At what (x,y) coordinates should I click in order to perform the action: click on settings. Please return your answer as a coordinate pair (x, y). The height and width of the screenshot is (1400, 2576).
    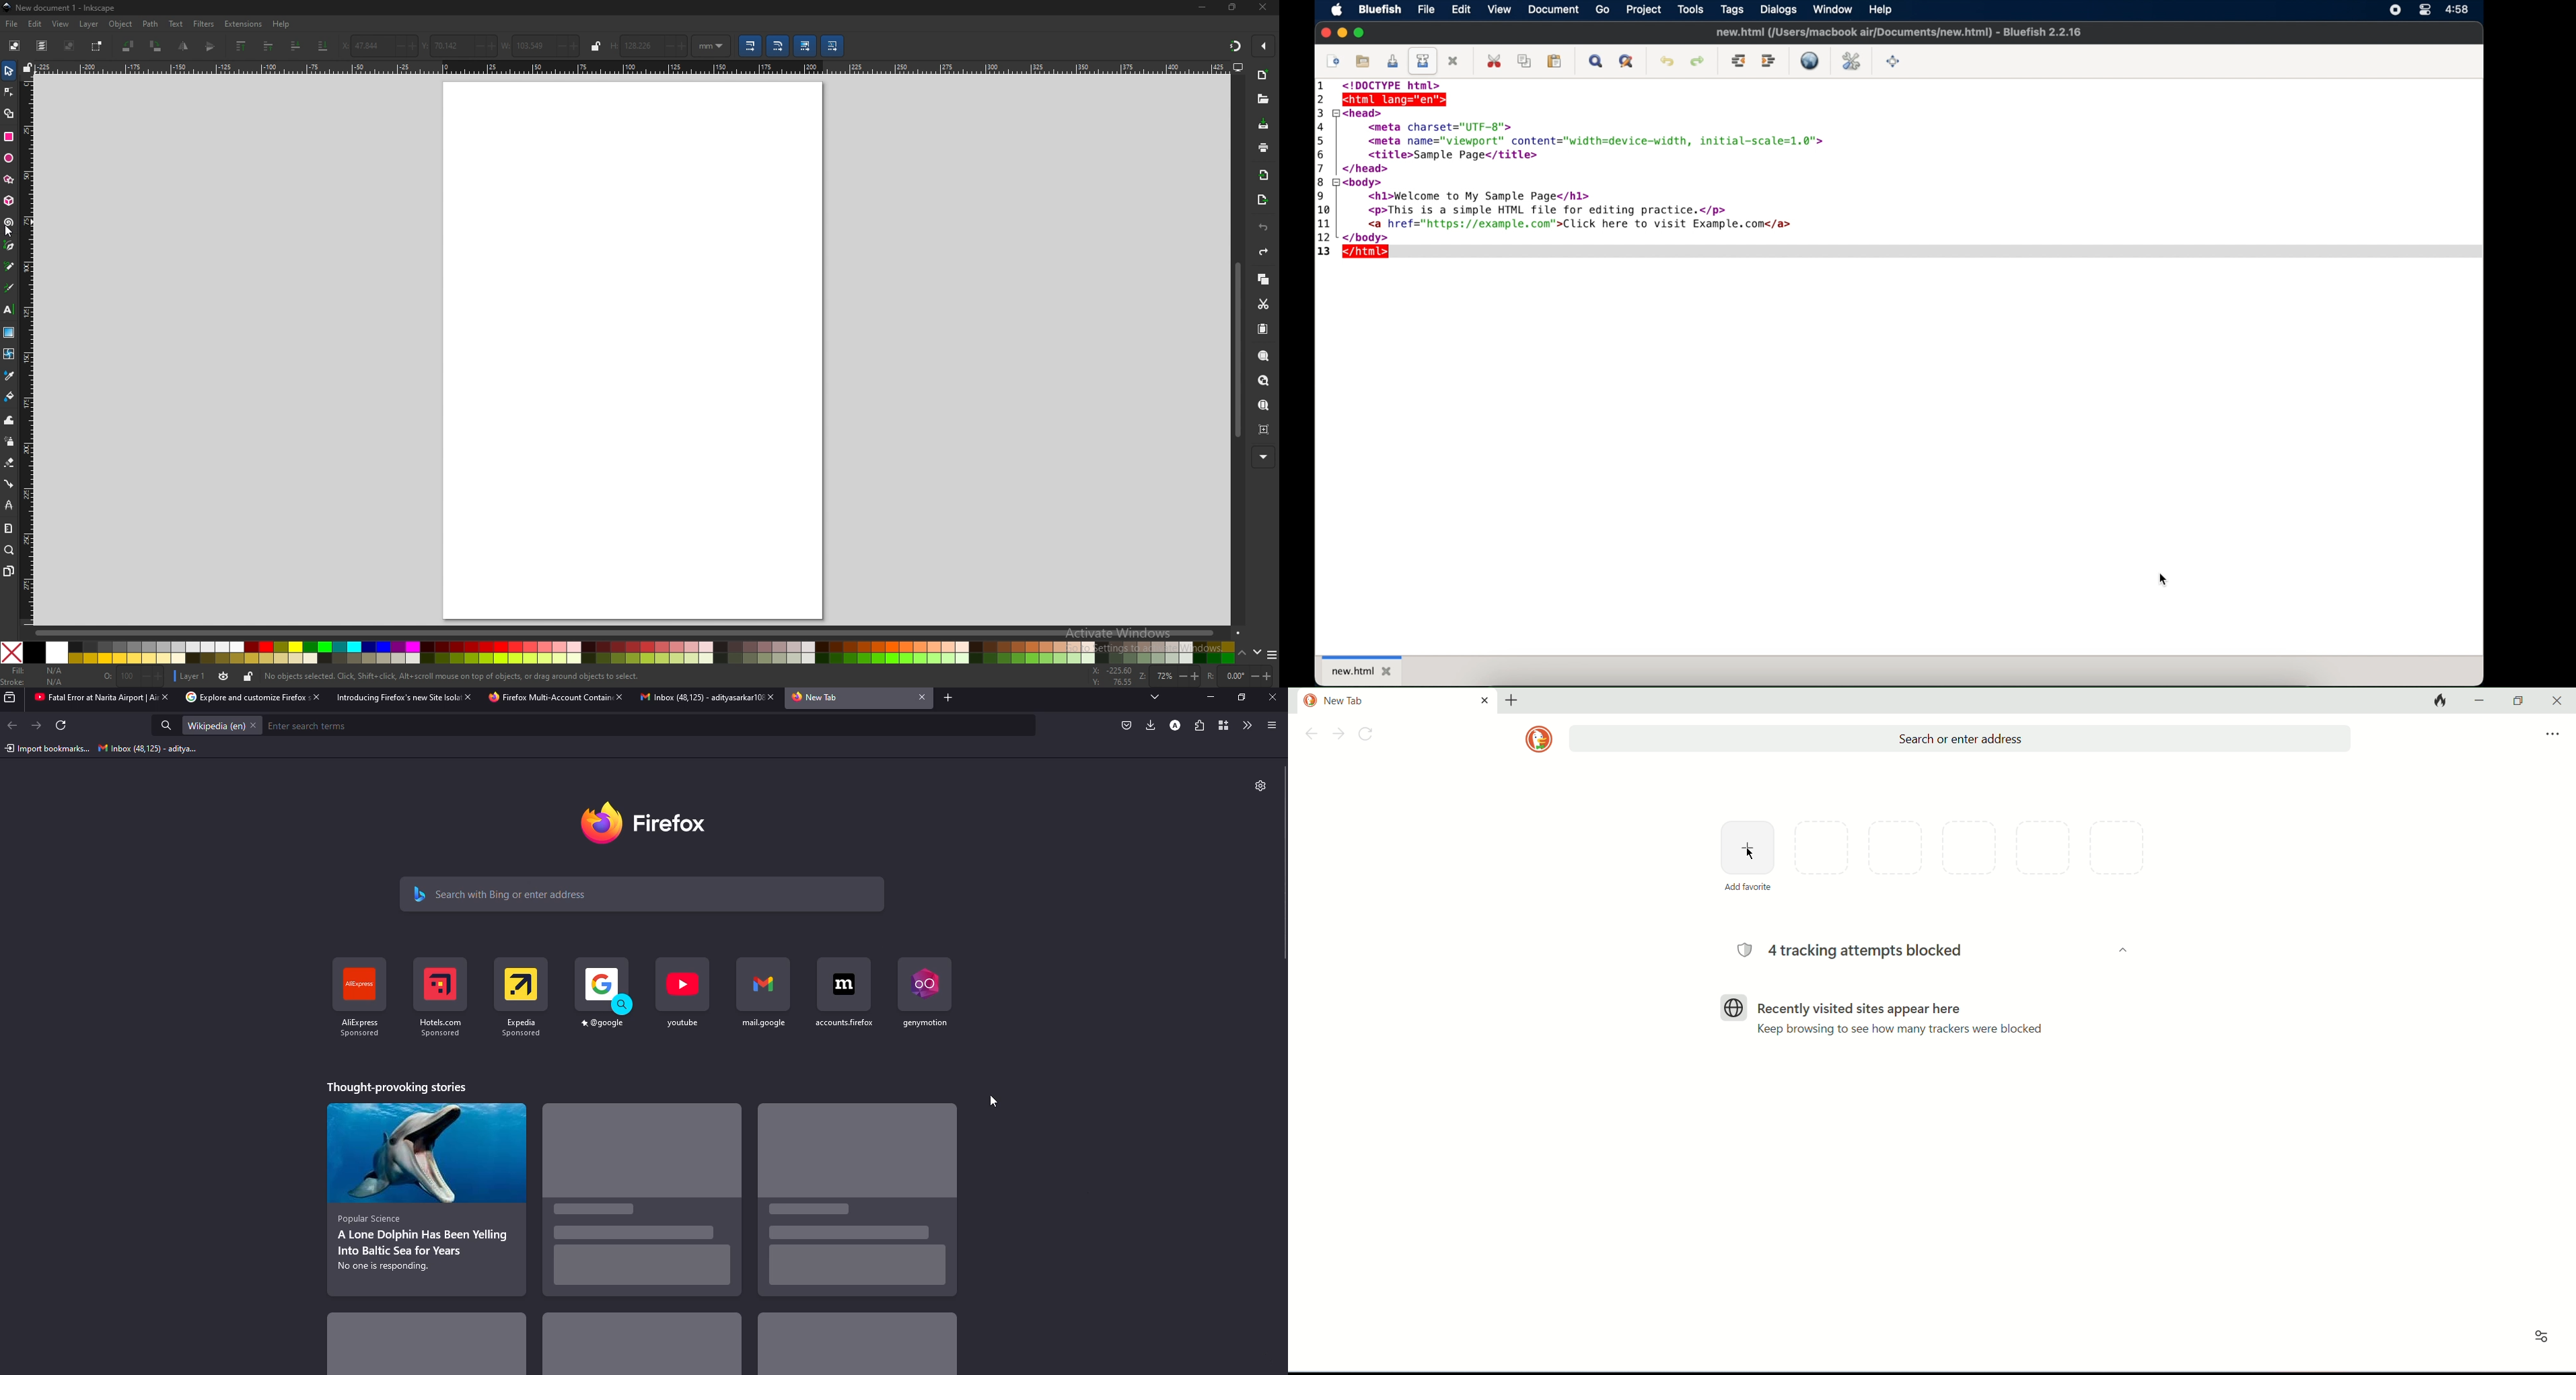
    Looking at the image, I should click on (1259, 784).